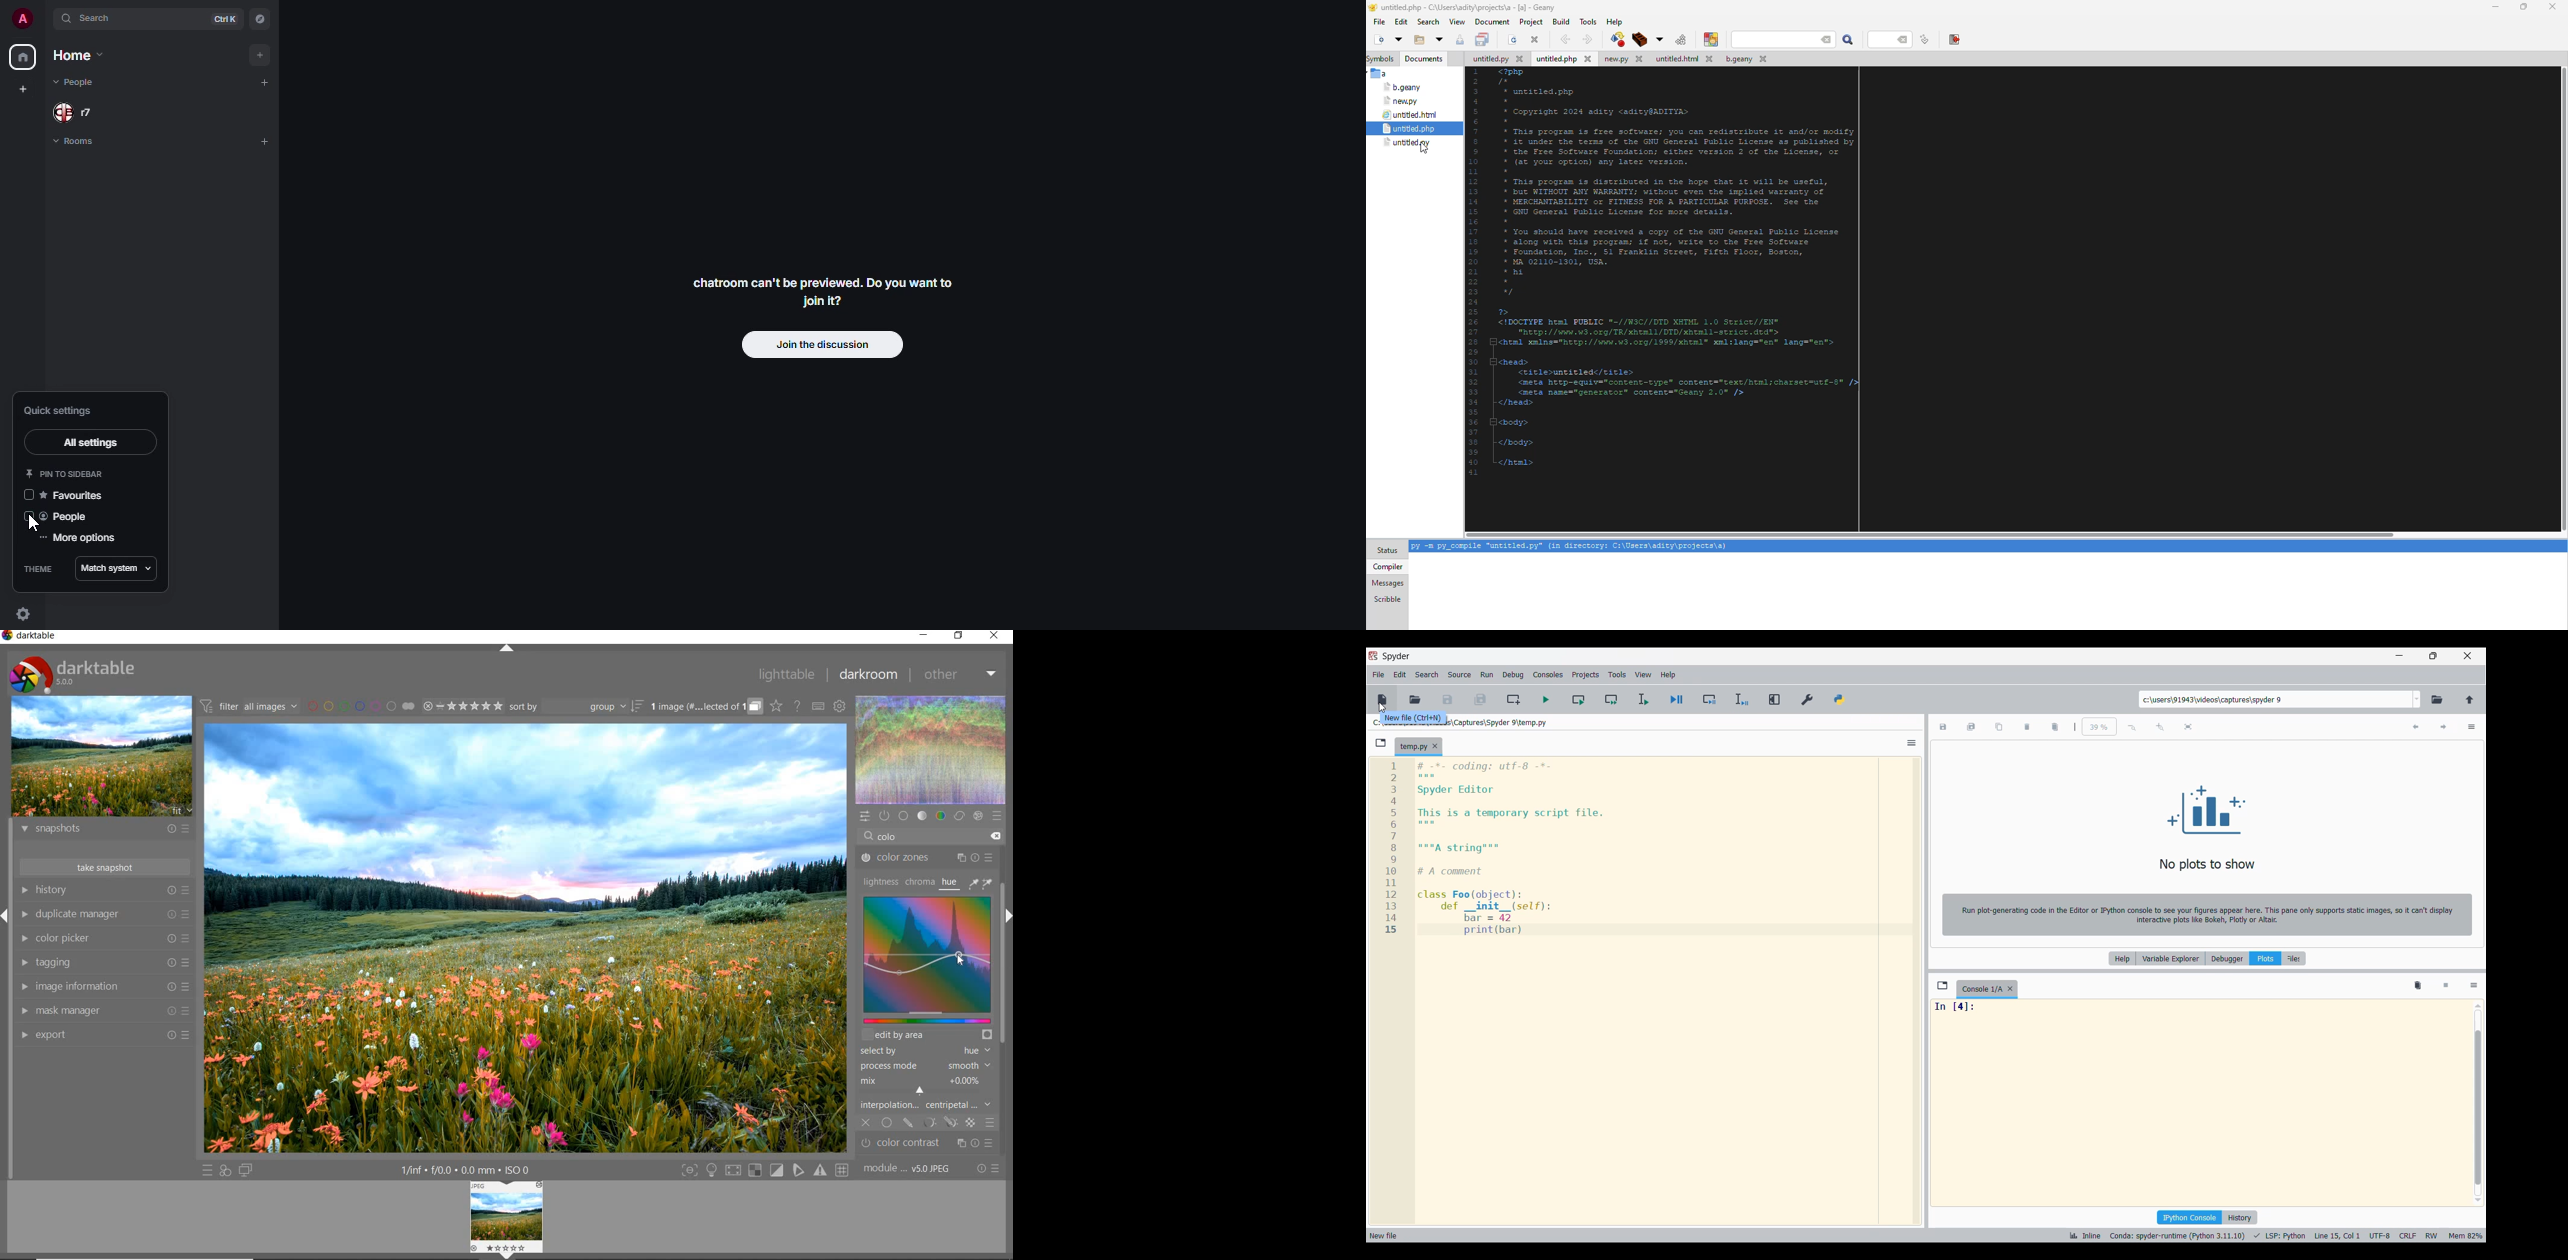 Image resolution: width=2576 pixels, height=1260 pixels. What do you see at coordinates (2275, 699) in the screenshot?
I see `Input folder location` at bounding box center [2275, 699].